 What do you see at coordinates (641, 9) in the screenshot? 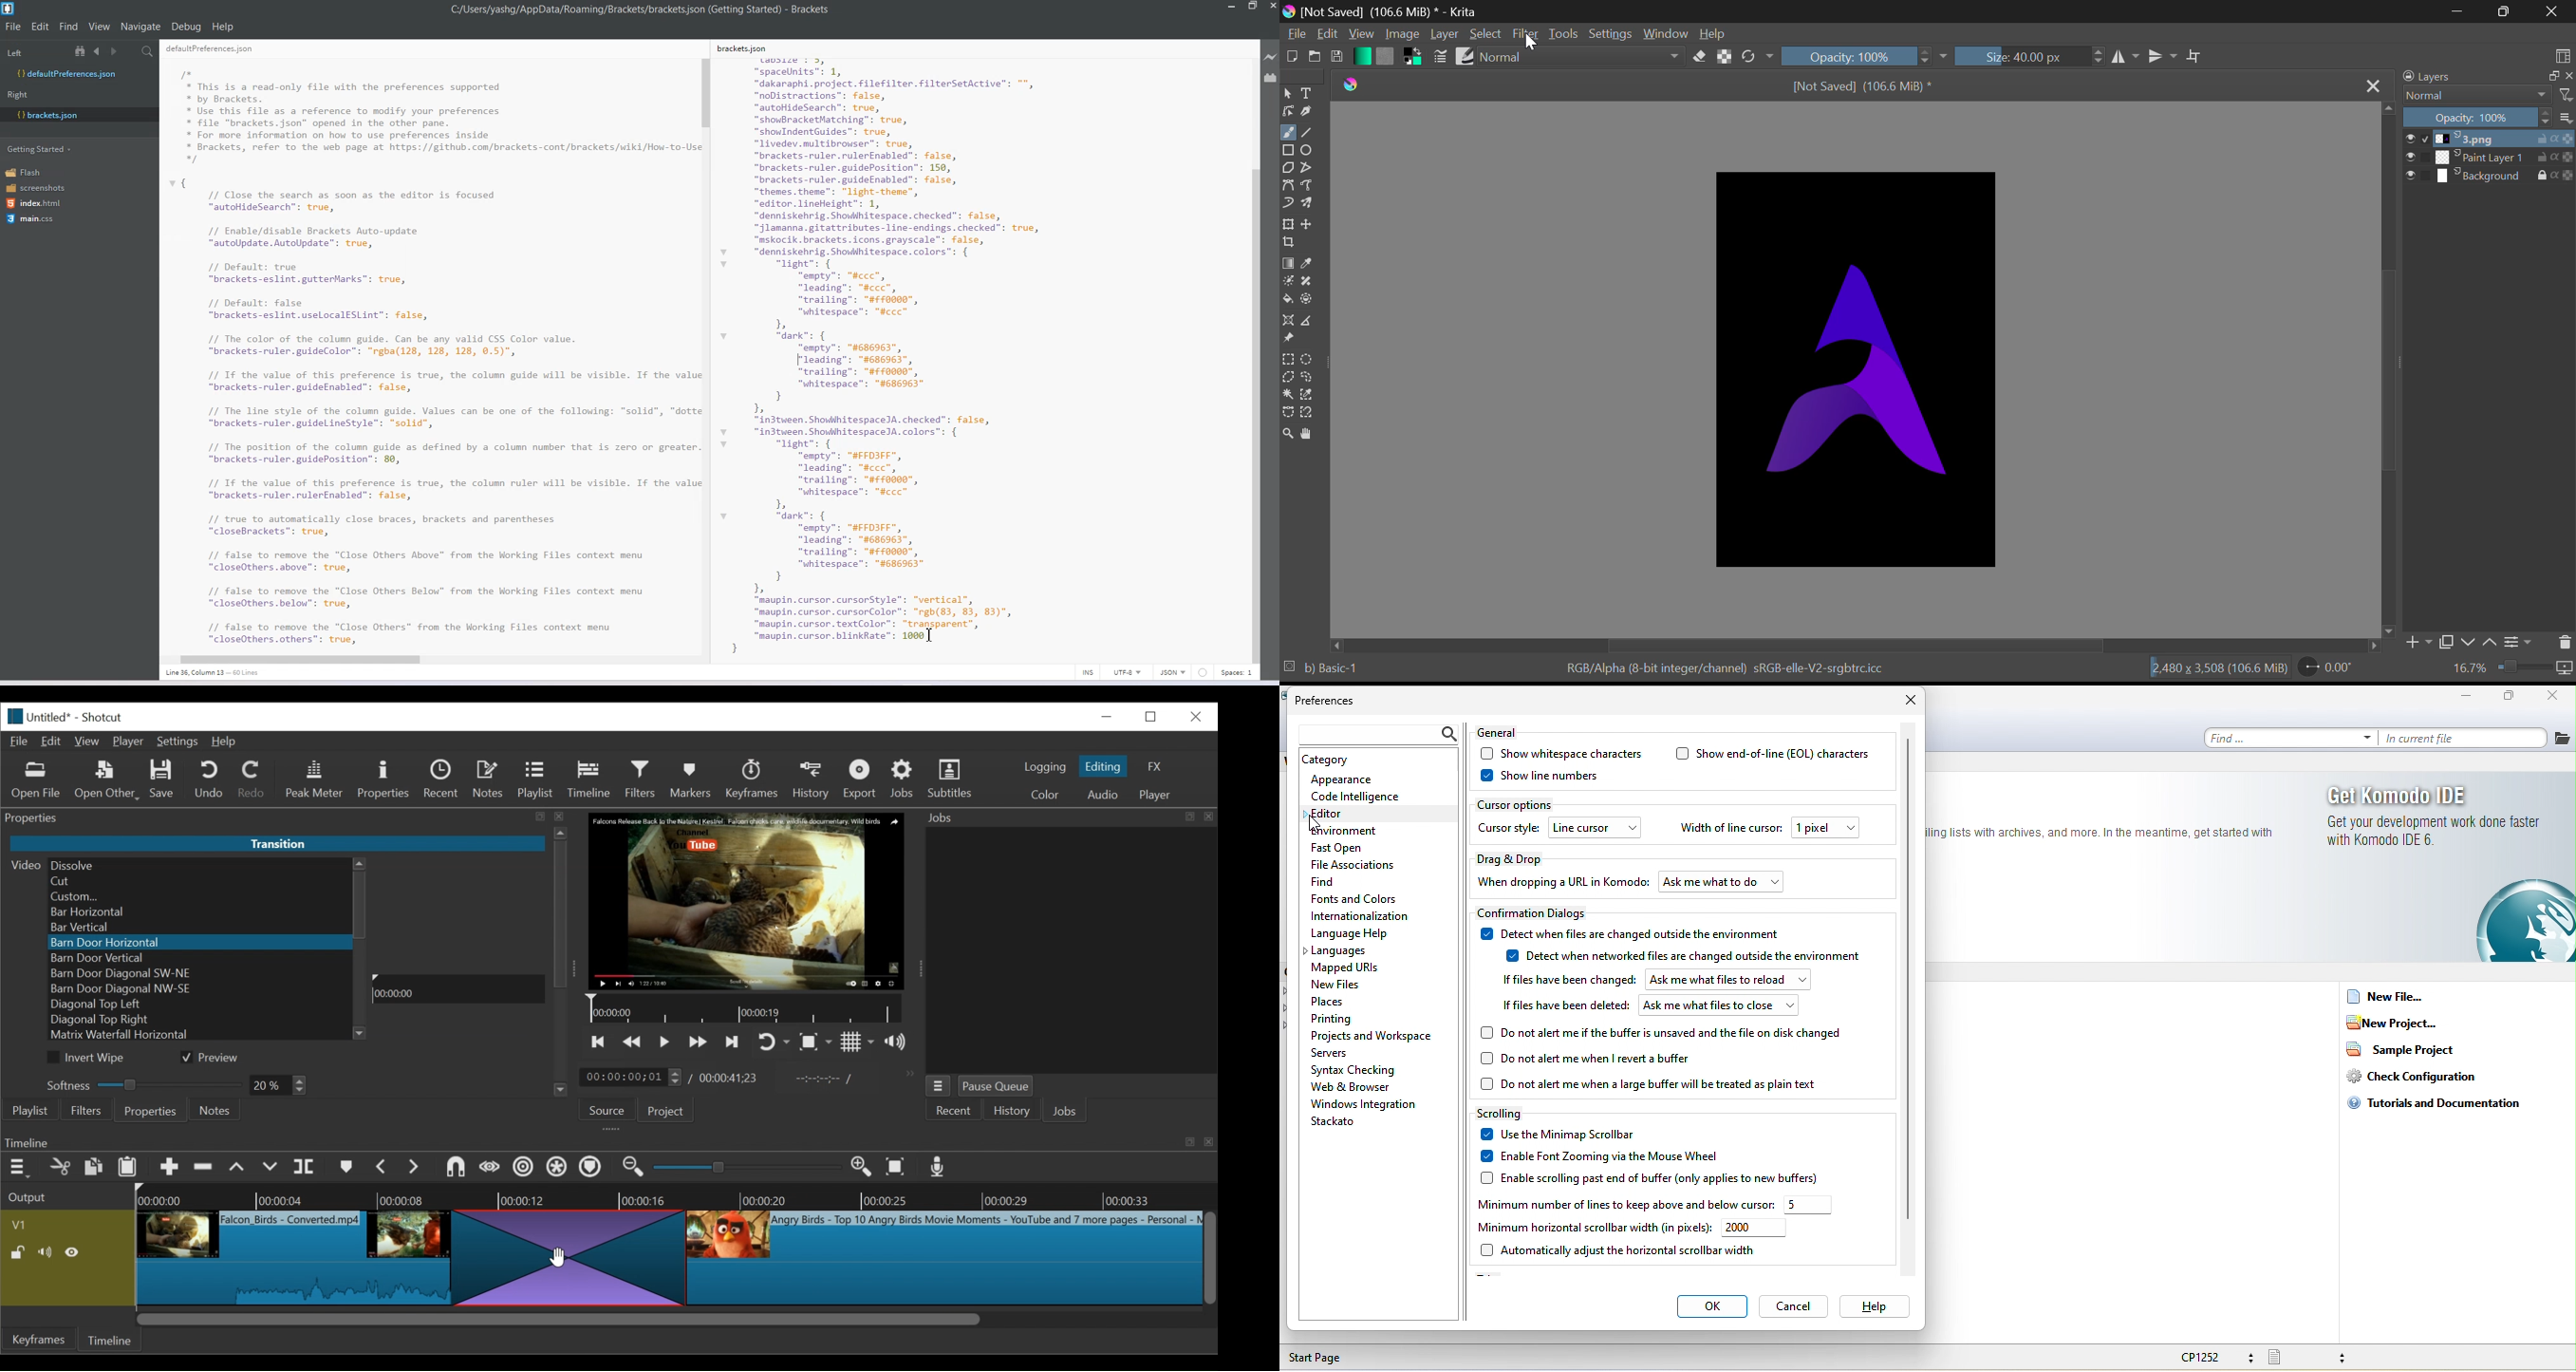
I see `C:/Users/yashg/AppData/Roaming/Brackets/brackets json (Getting Started) - Brackets` at bounding box center [641, 9].